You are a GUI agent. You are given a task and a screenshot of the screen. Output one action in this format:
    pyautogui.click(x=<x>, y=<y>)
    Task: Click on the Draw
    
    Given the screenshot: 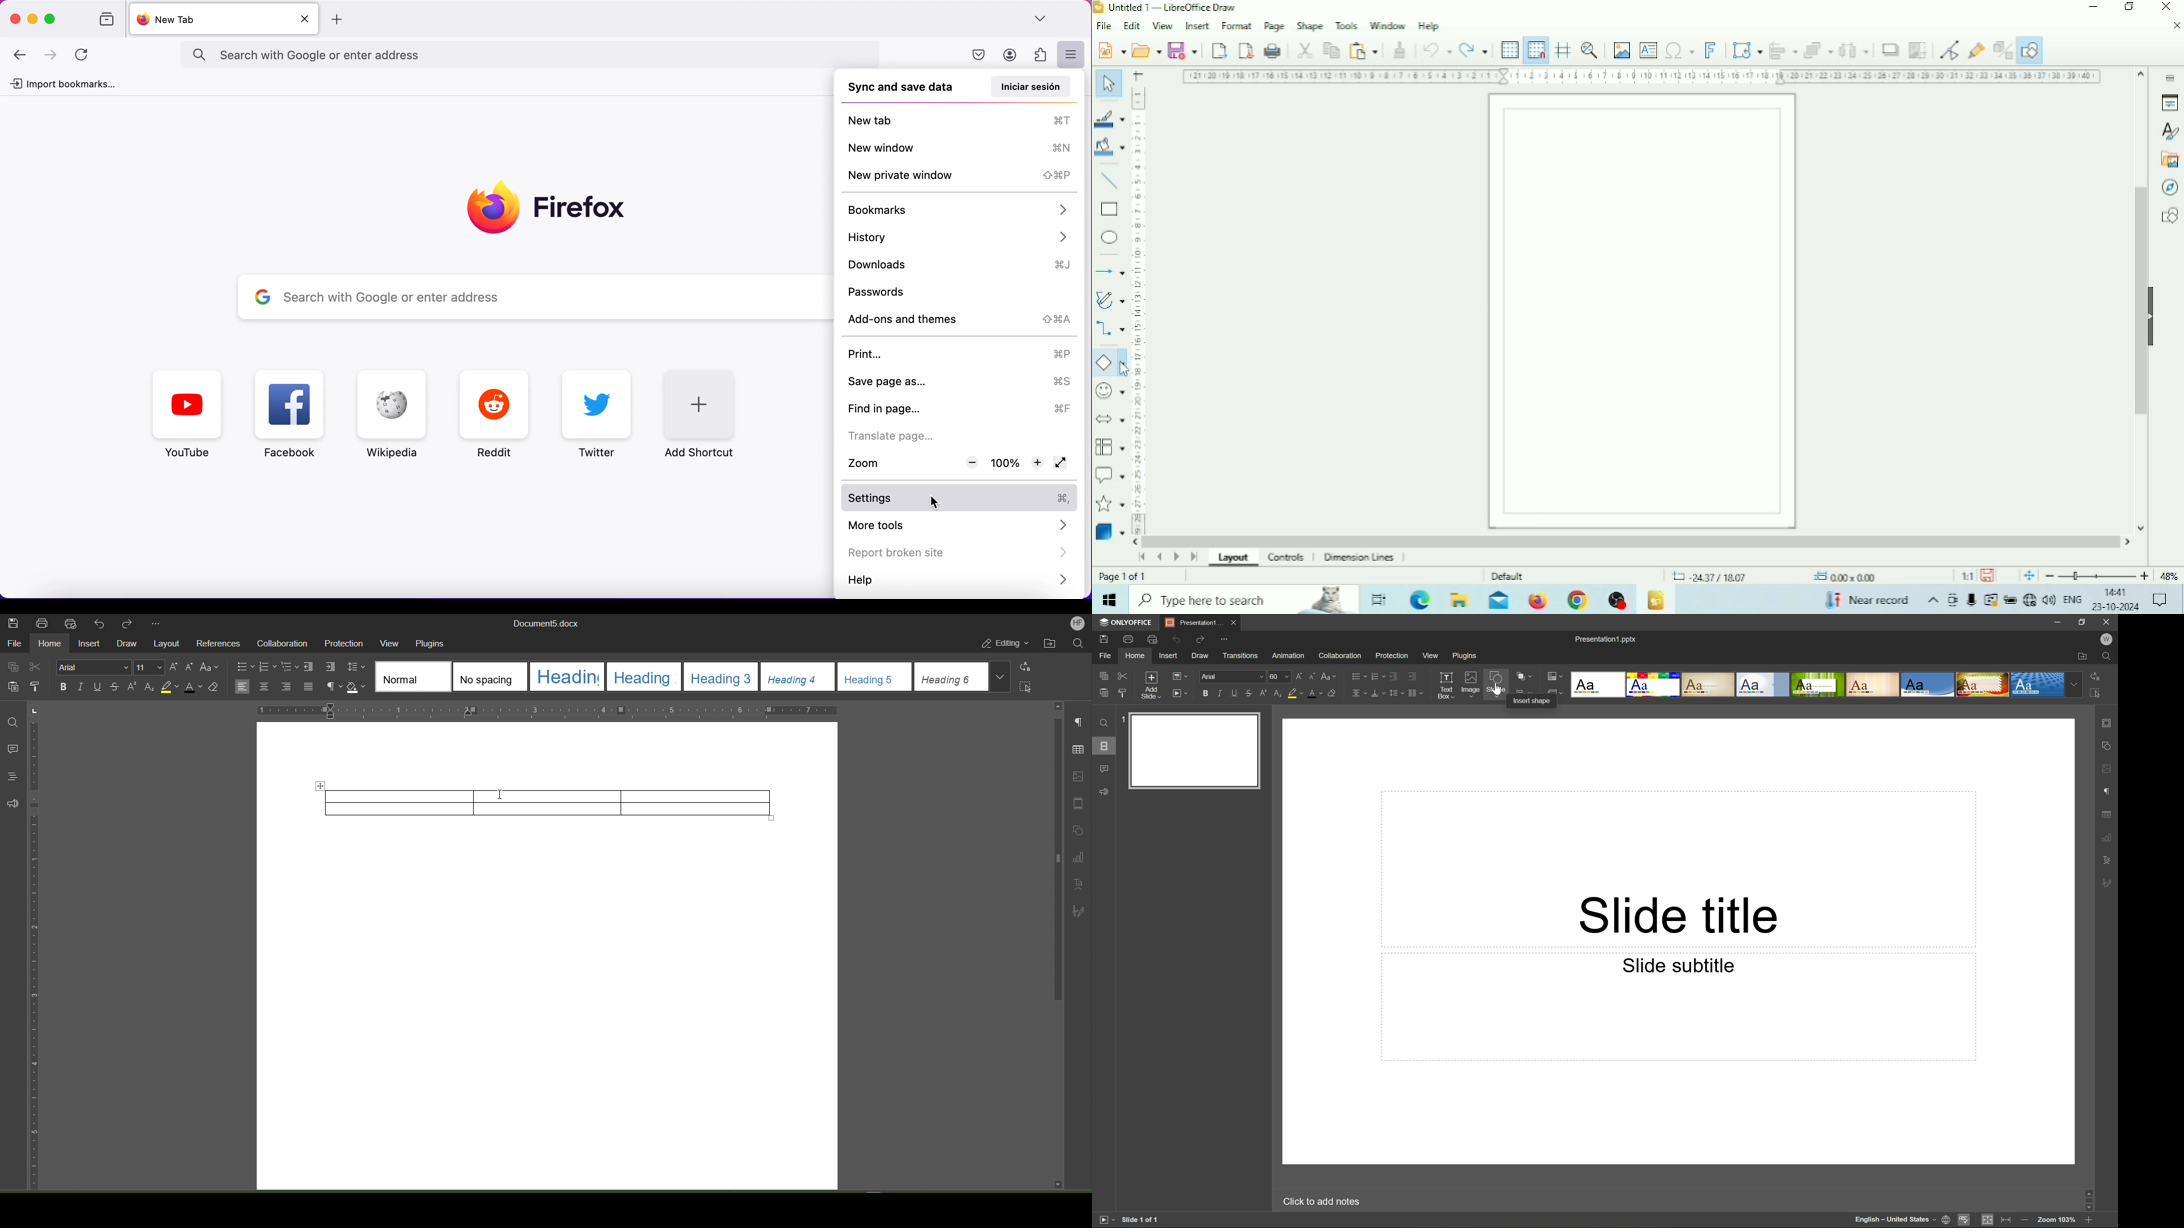 What is the action you would take?
    pyautogui.click(x=1201, y=656)
    